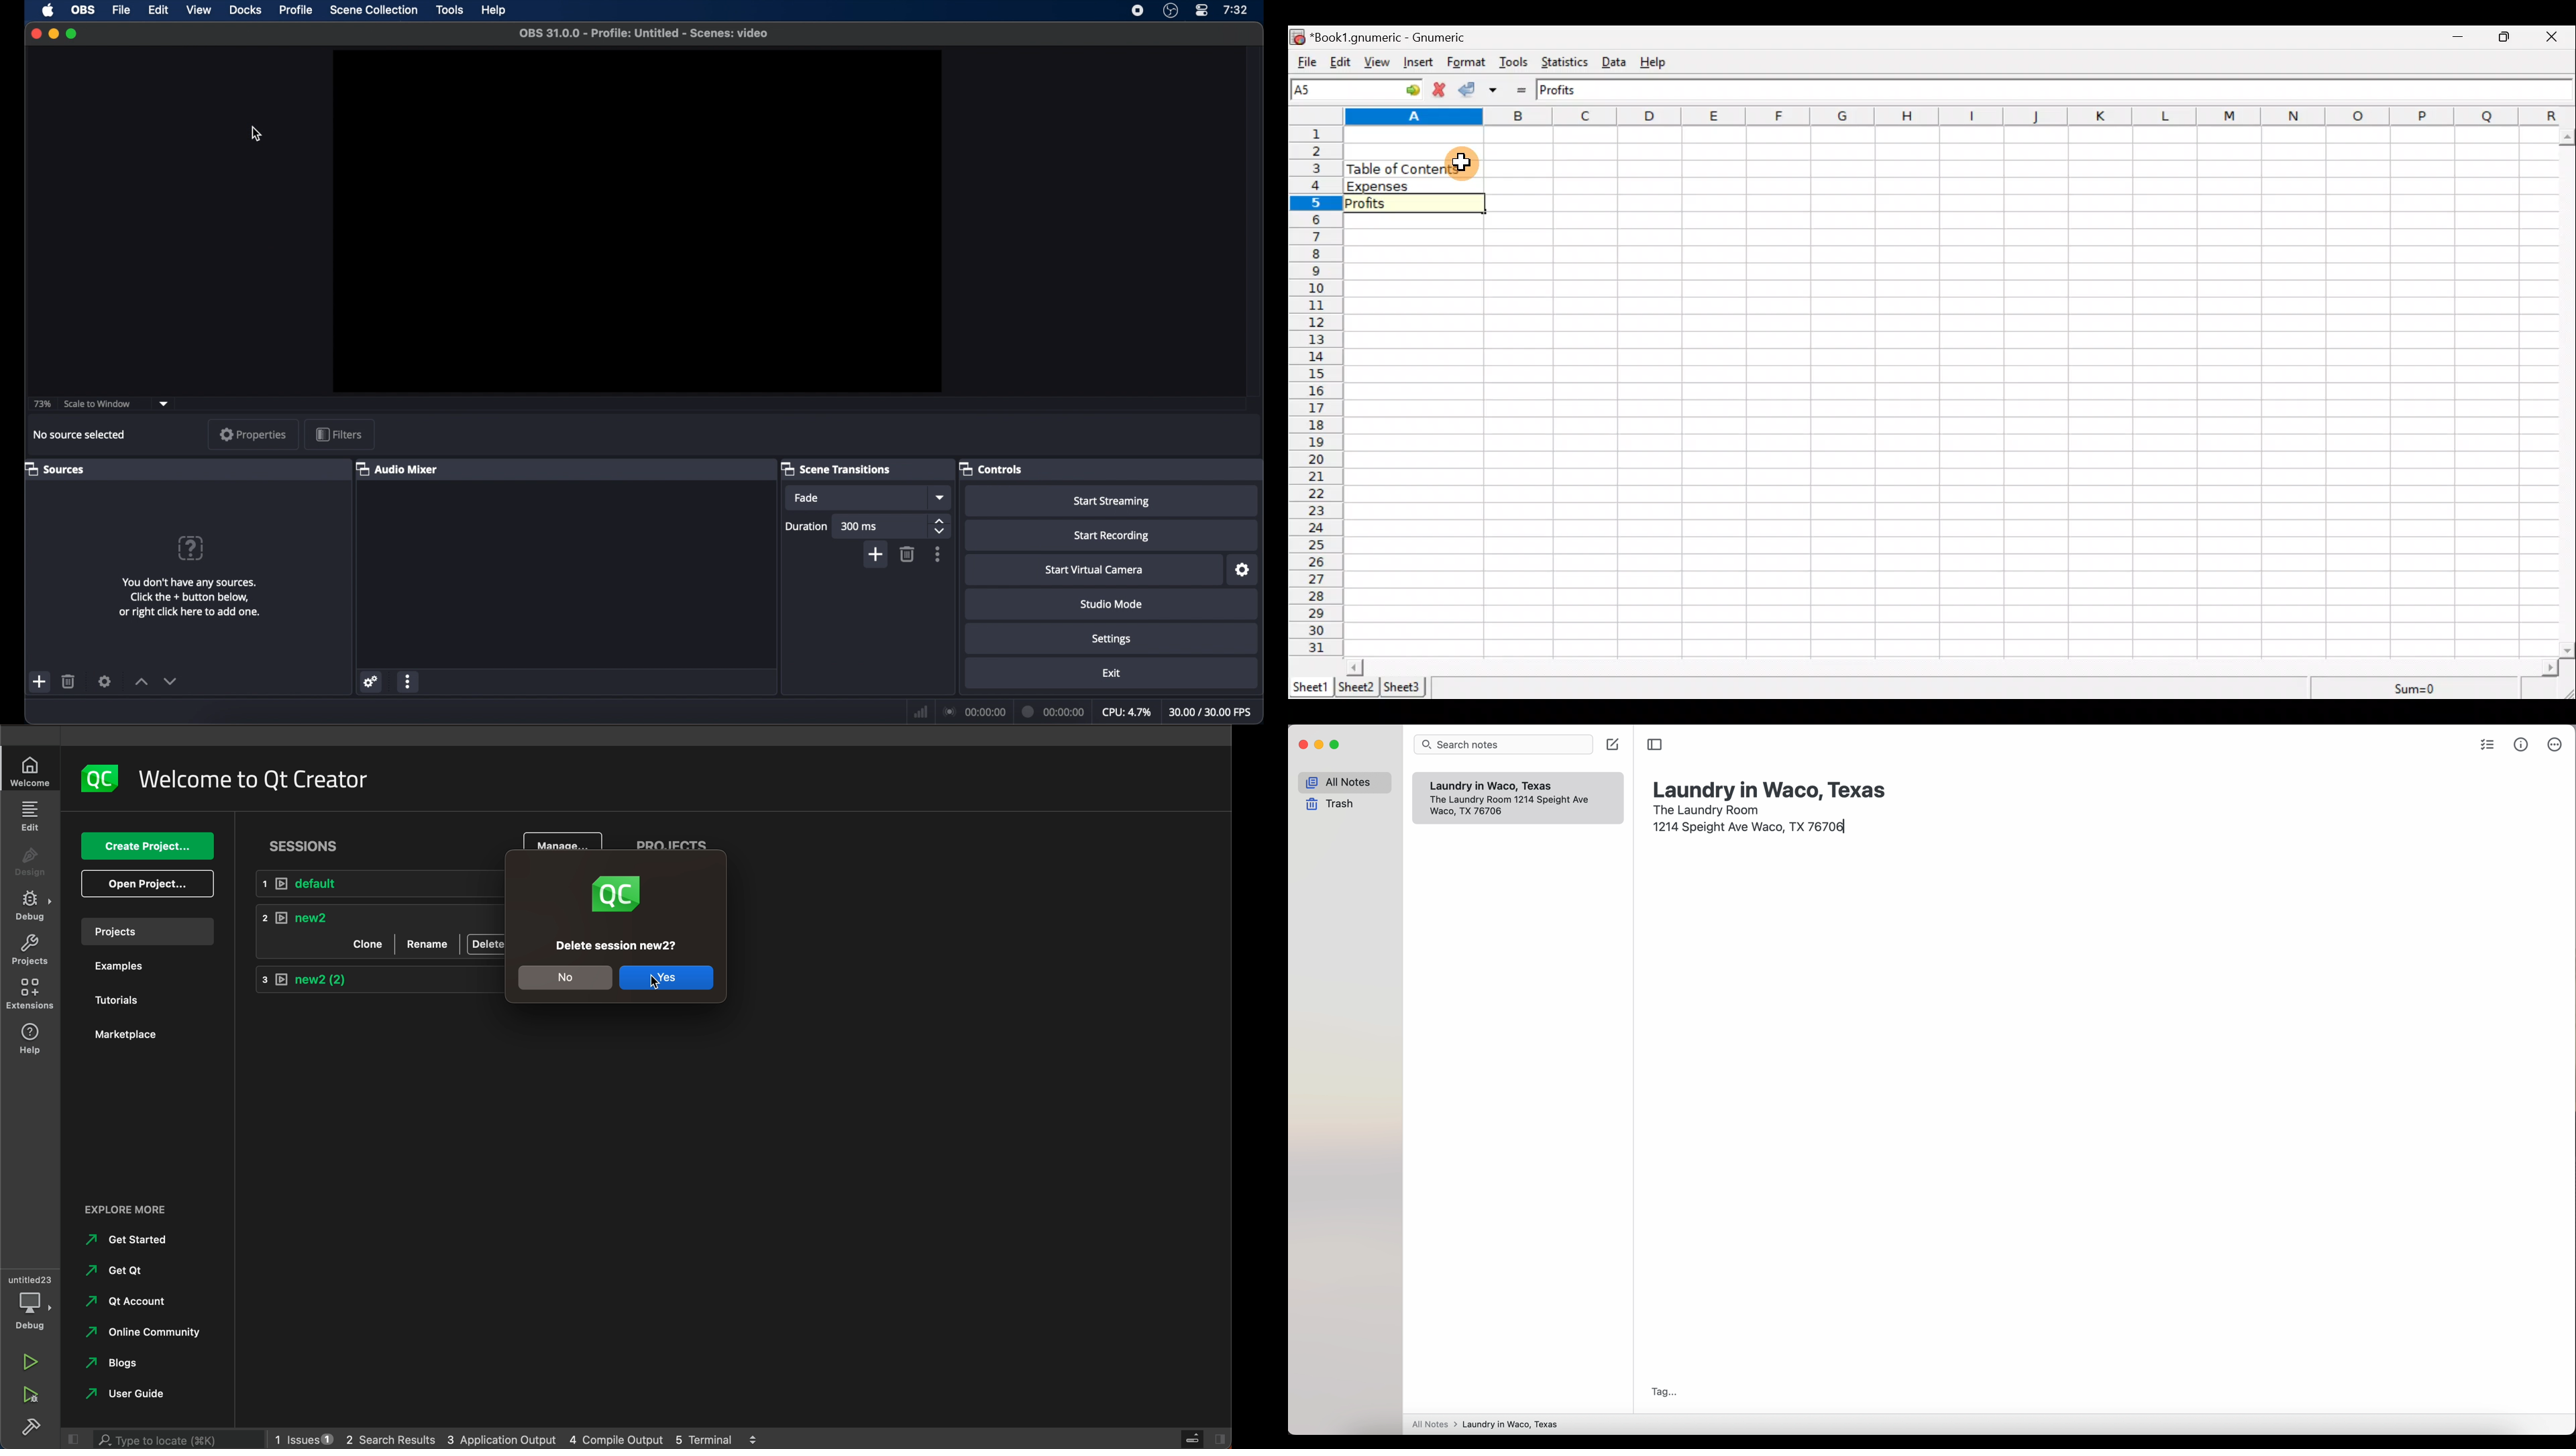 This screenshot has width=2576, height=1456. I want to click on filters, so click(339, 434).